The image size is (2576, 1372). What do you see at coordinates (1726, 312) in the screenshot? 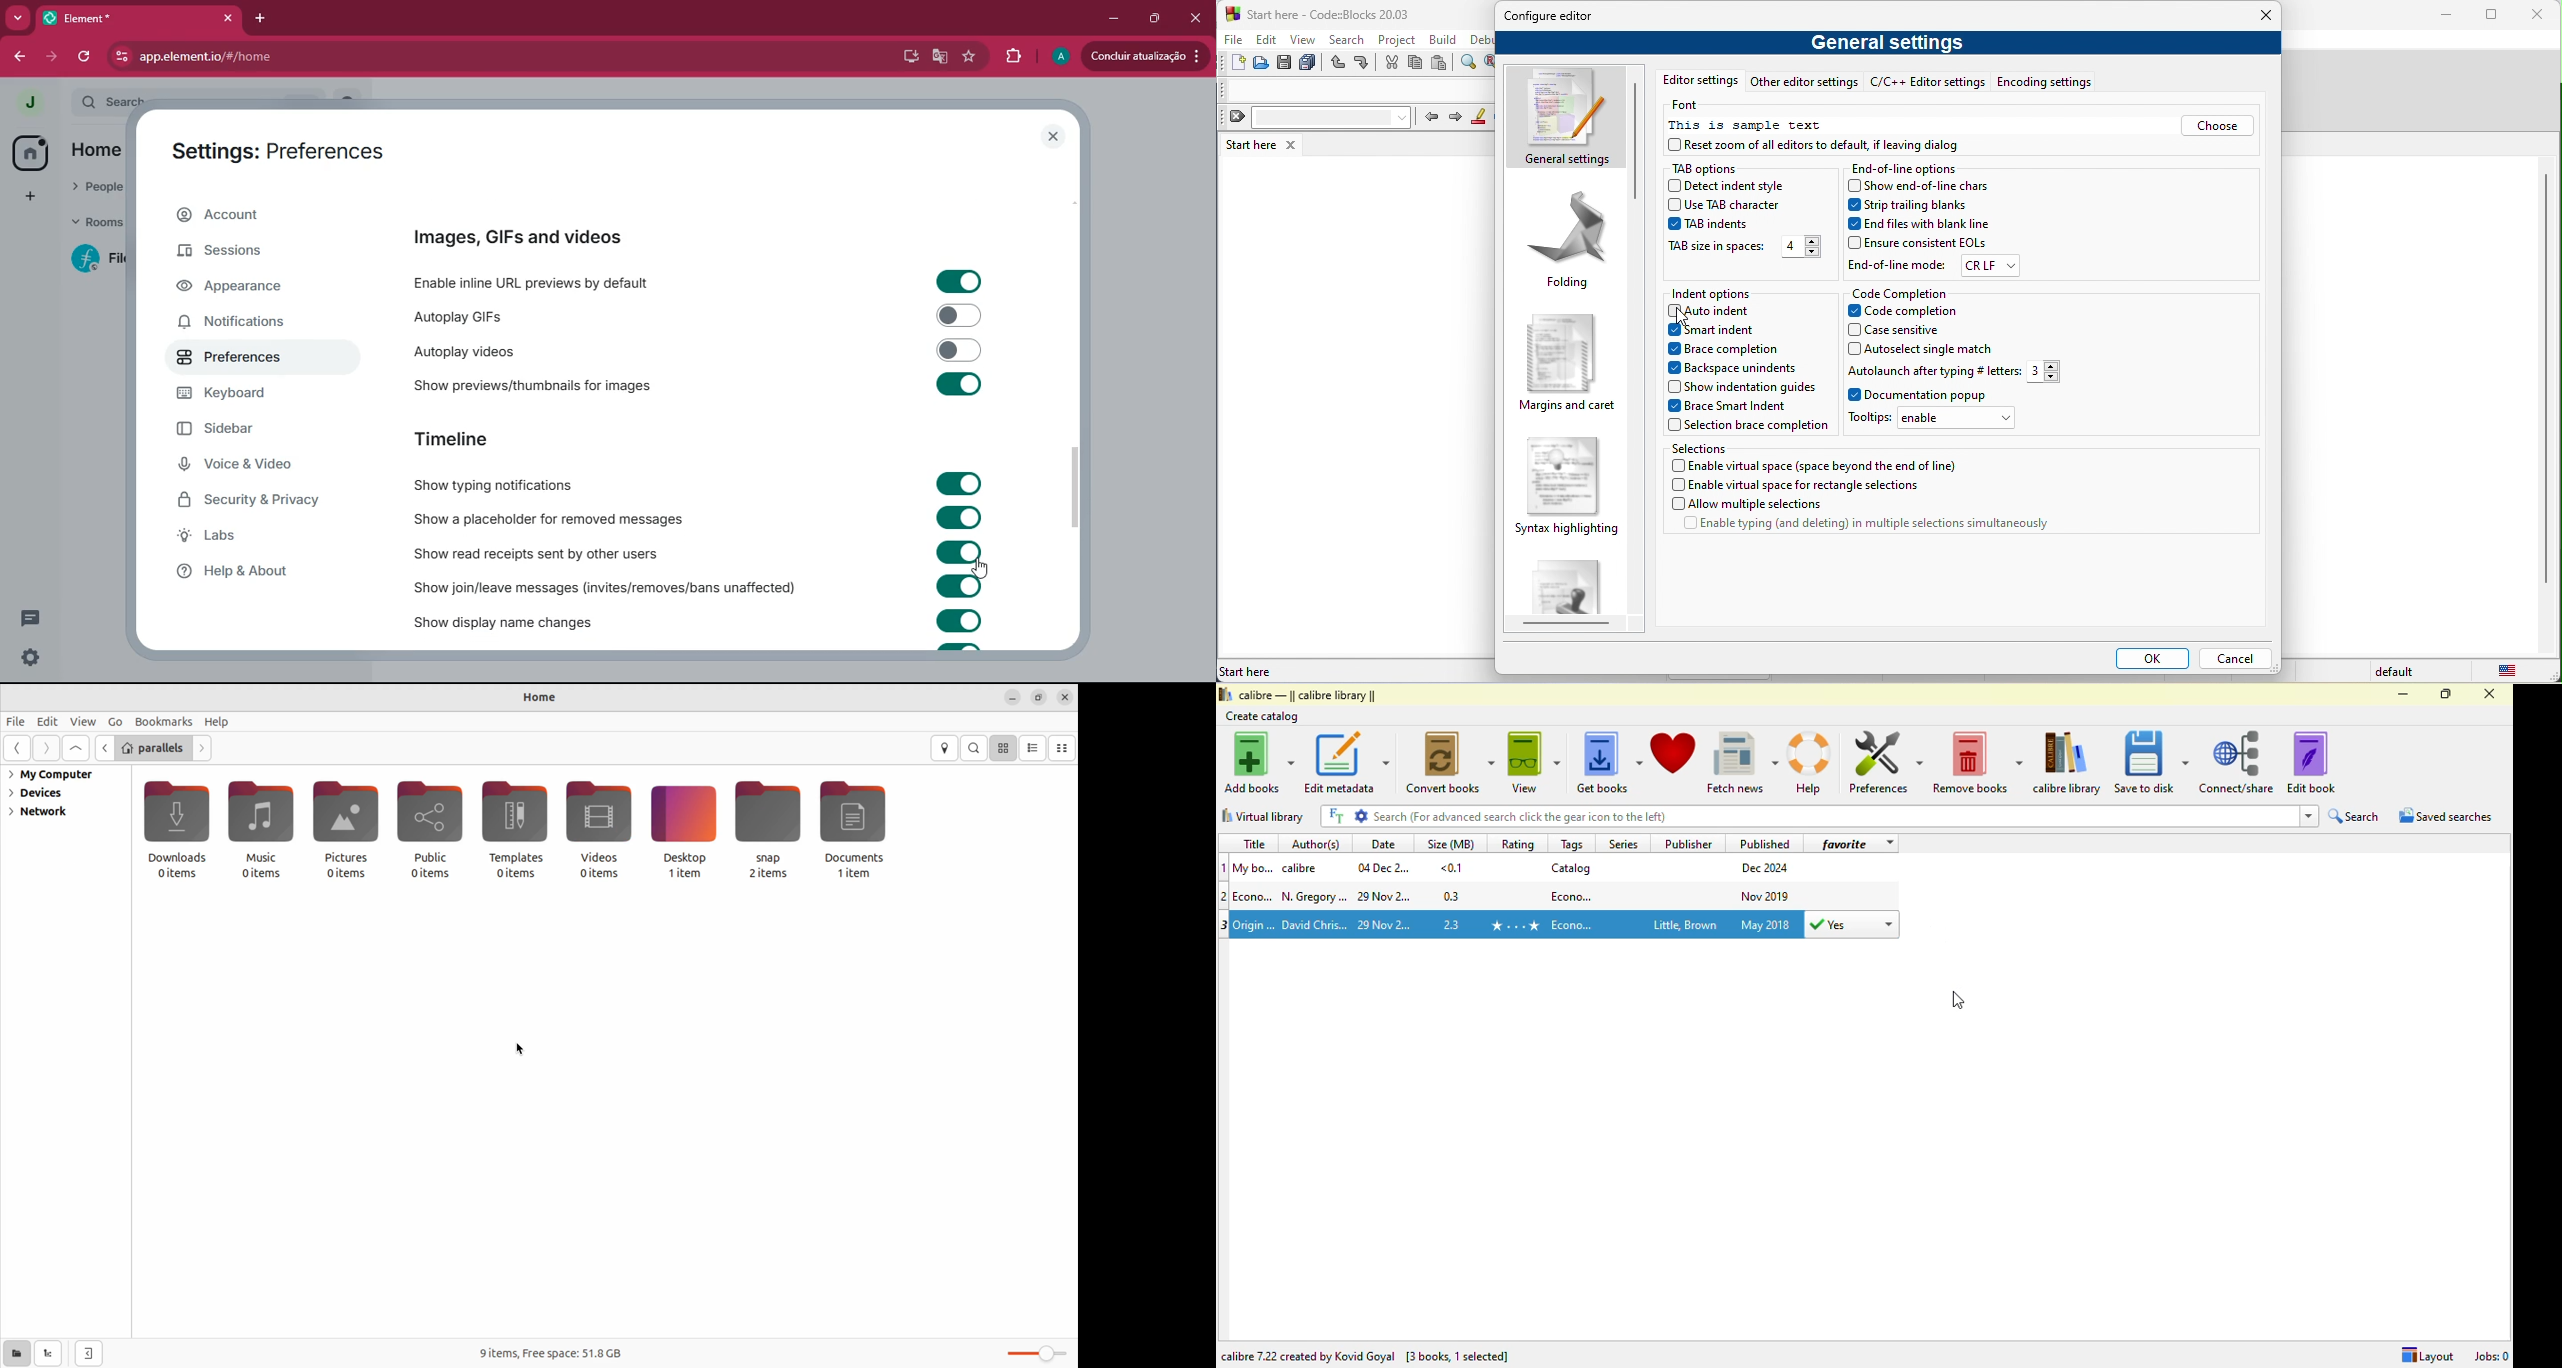
I see `auto indent` at bounding box center [1726, 312].